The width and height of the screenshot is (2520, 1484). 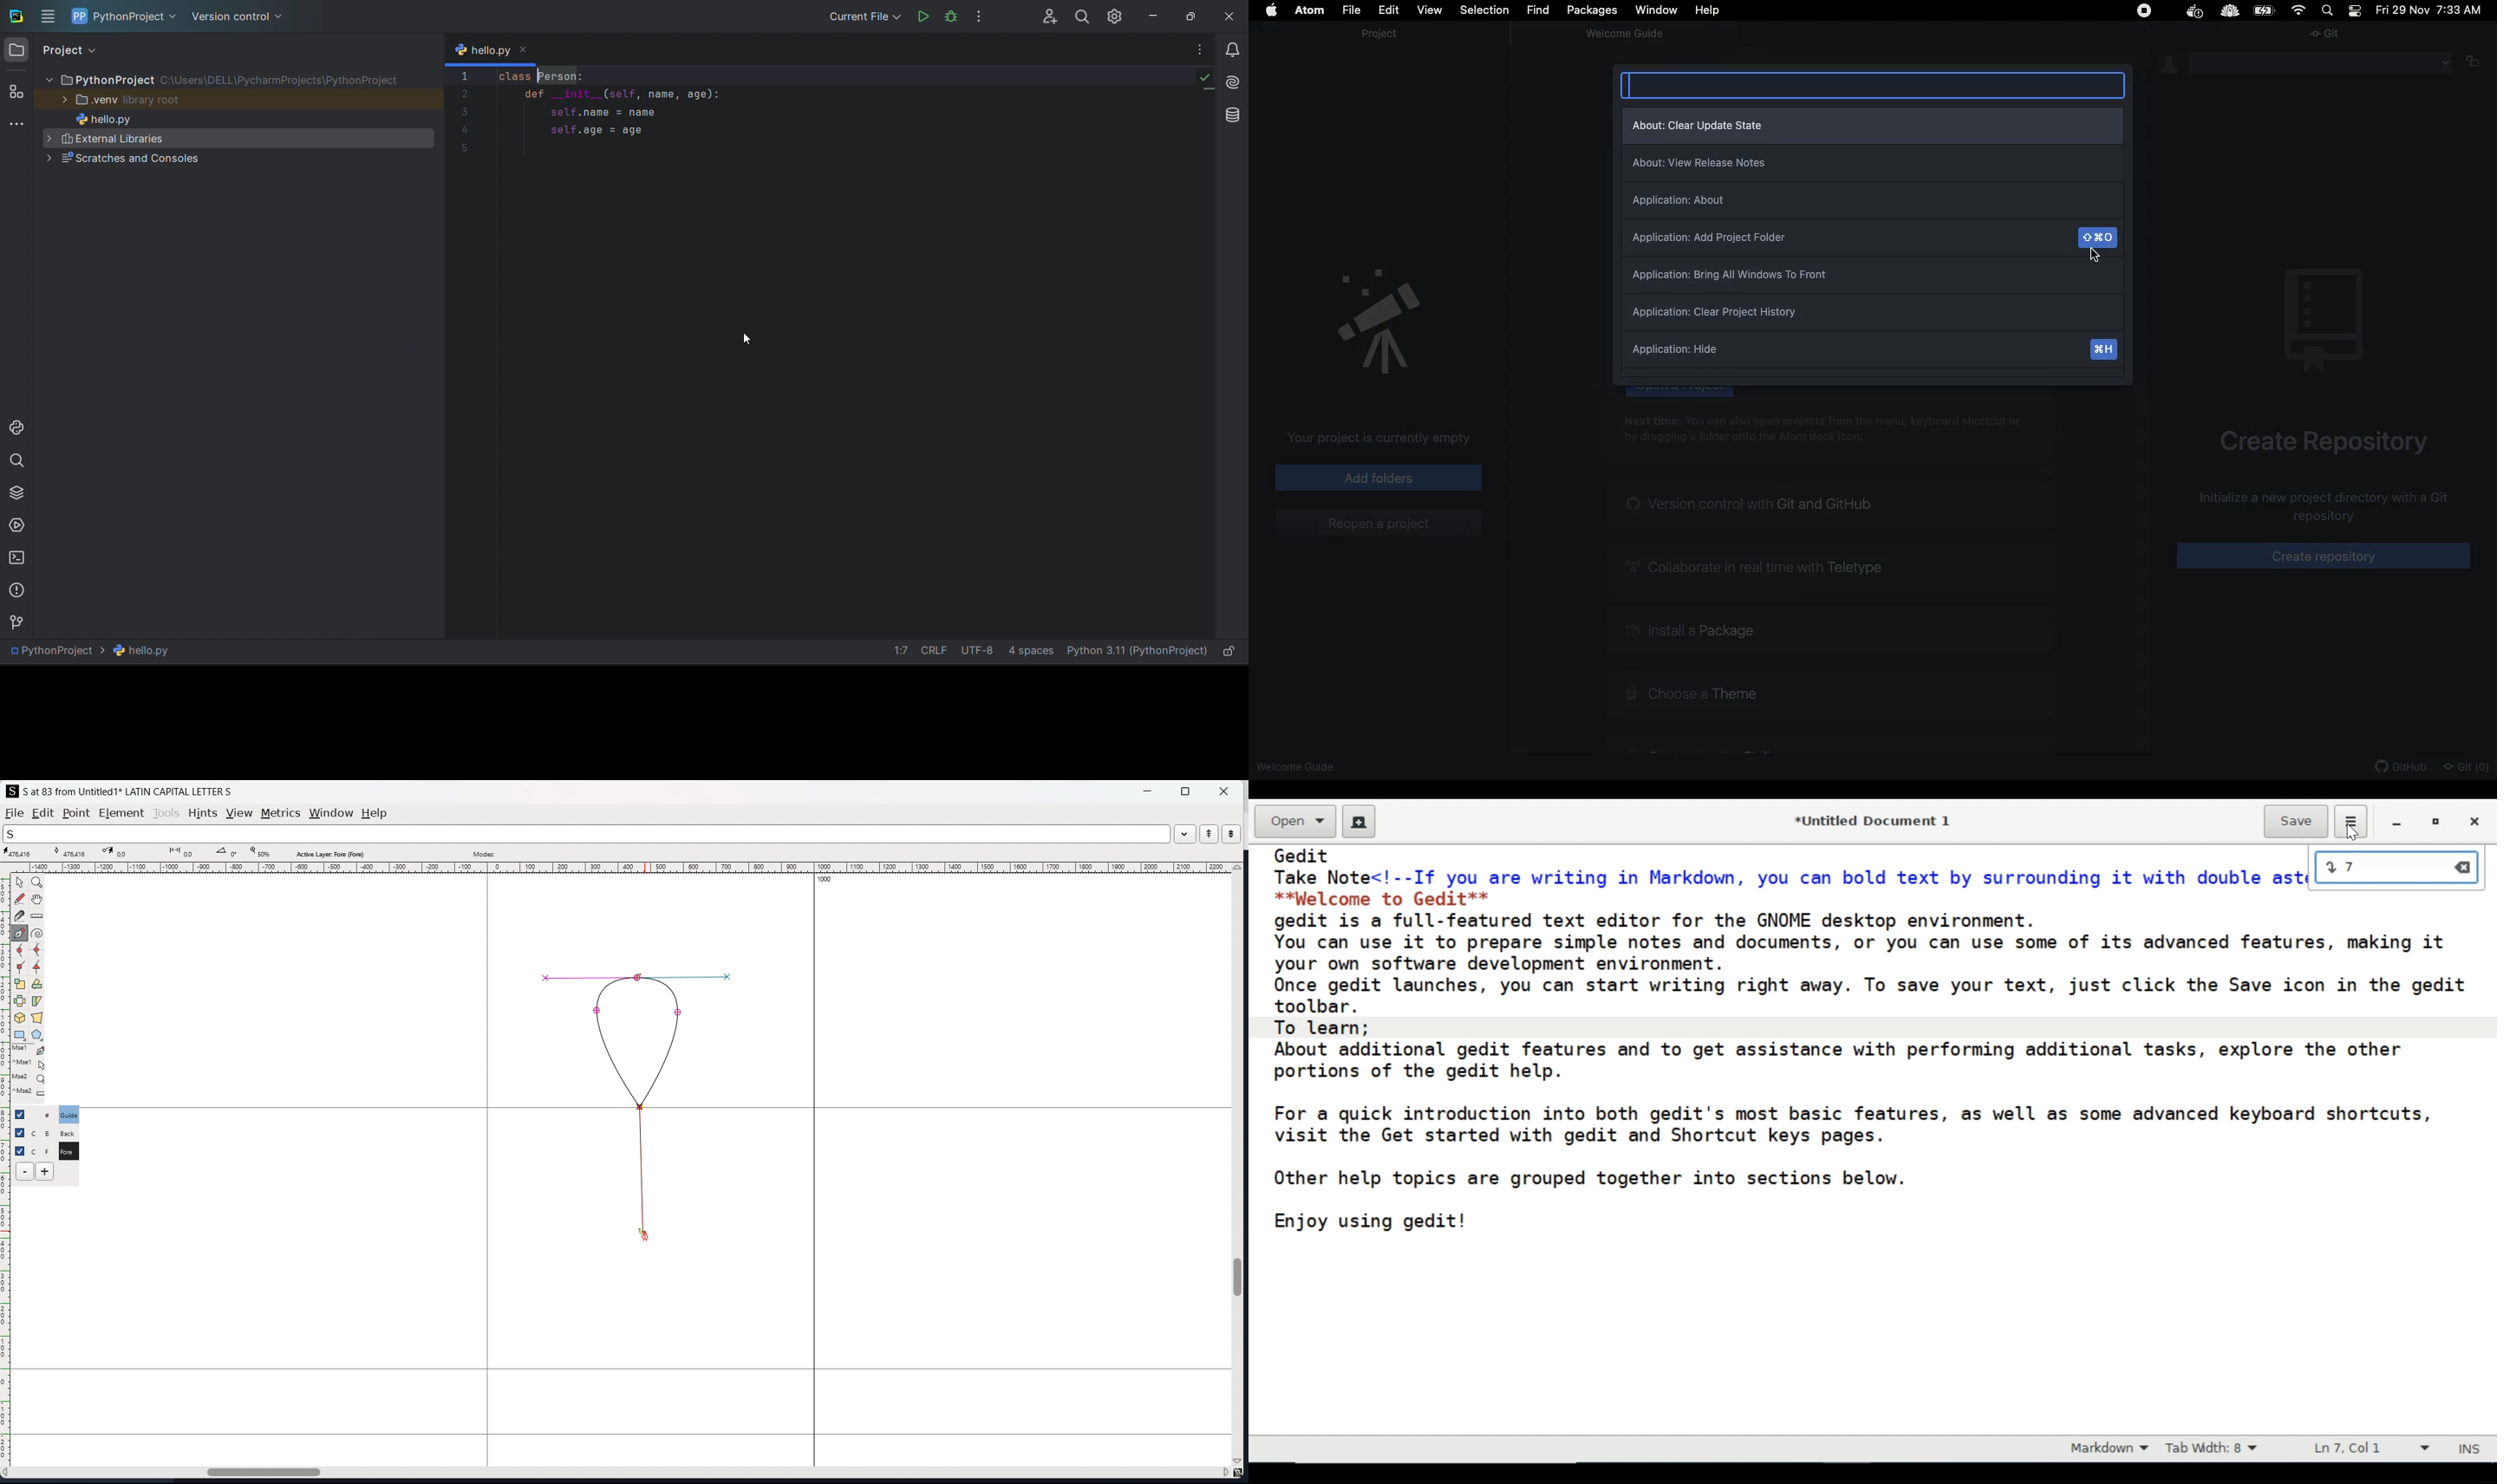 I want to click on perspective transformation, so click(x=37, y=1018).